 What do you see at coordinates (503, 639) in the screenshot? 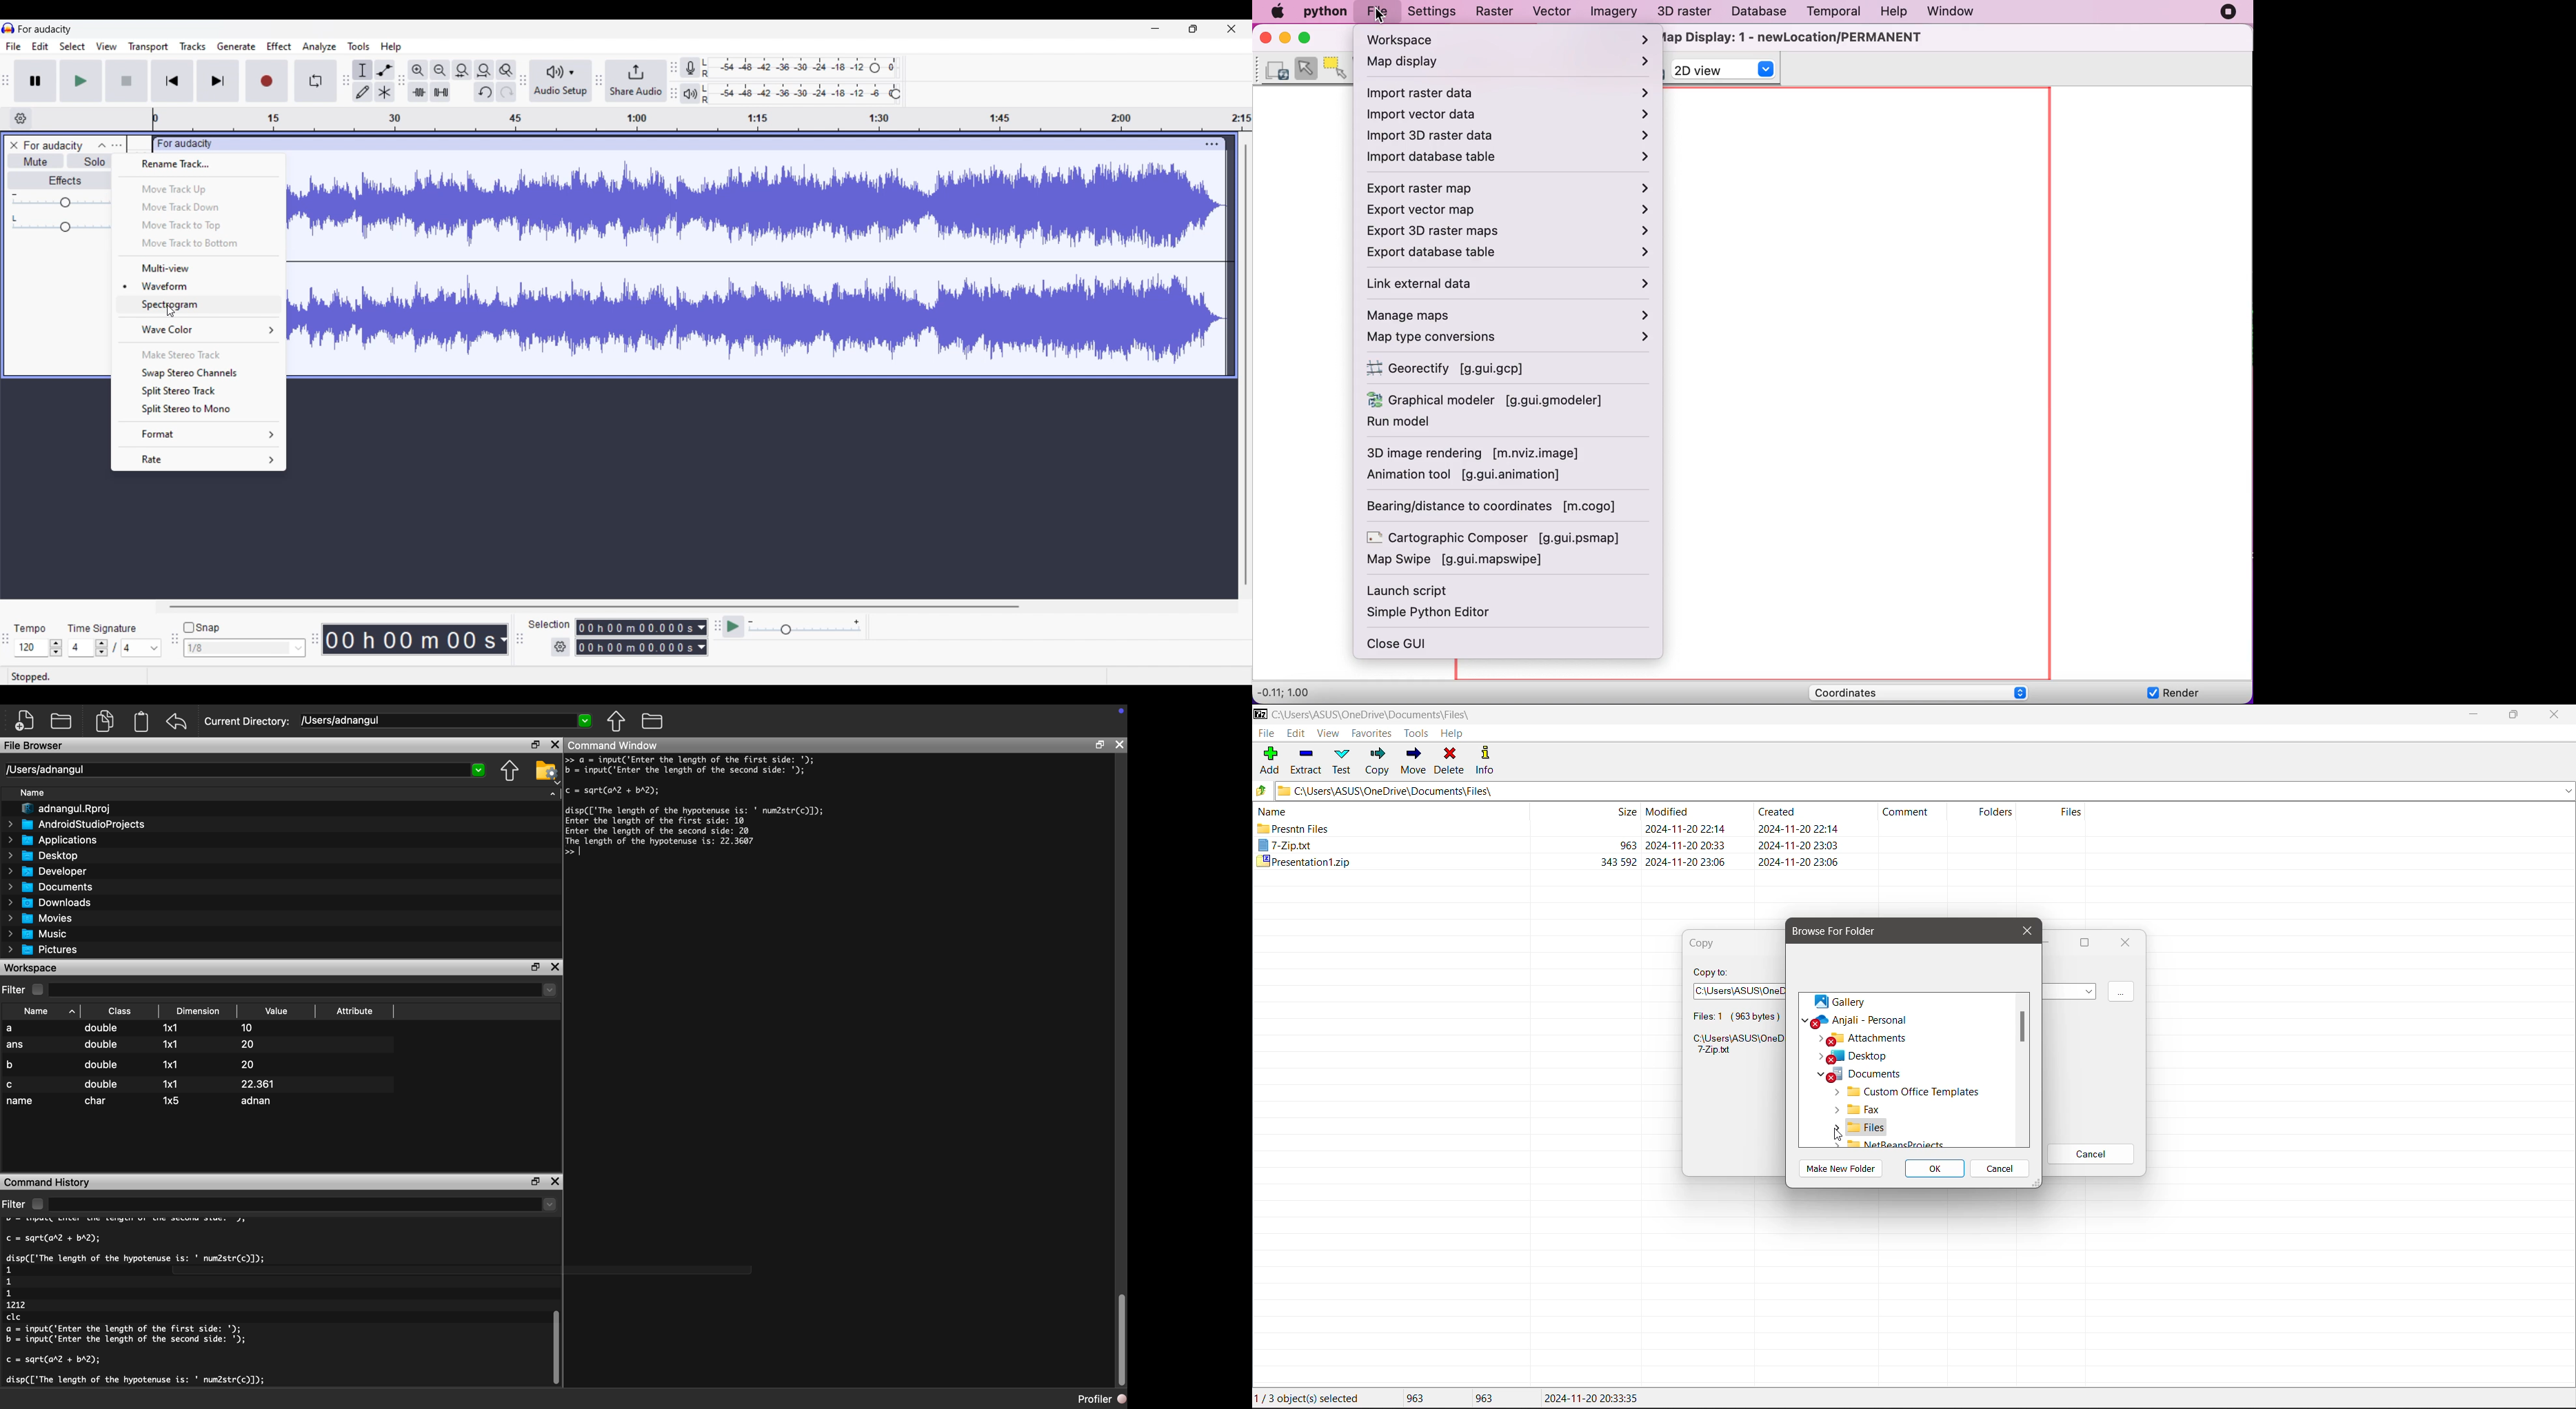
I see `Duration measurement options` at bounding box center [503, 639].